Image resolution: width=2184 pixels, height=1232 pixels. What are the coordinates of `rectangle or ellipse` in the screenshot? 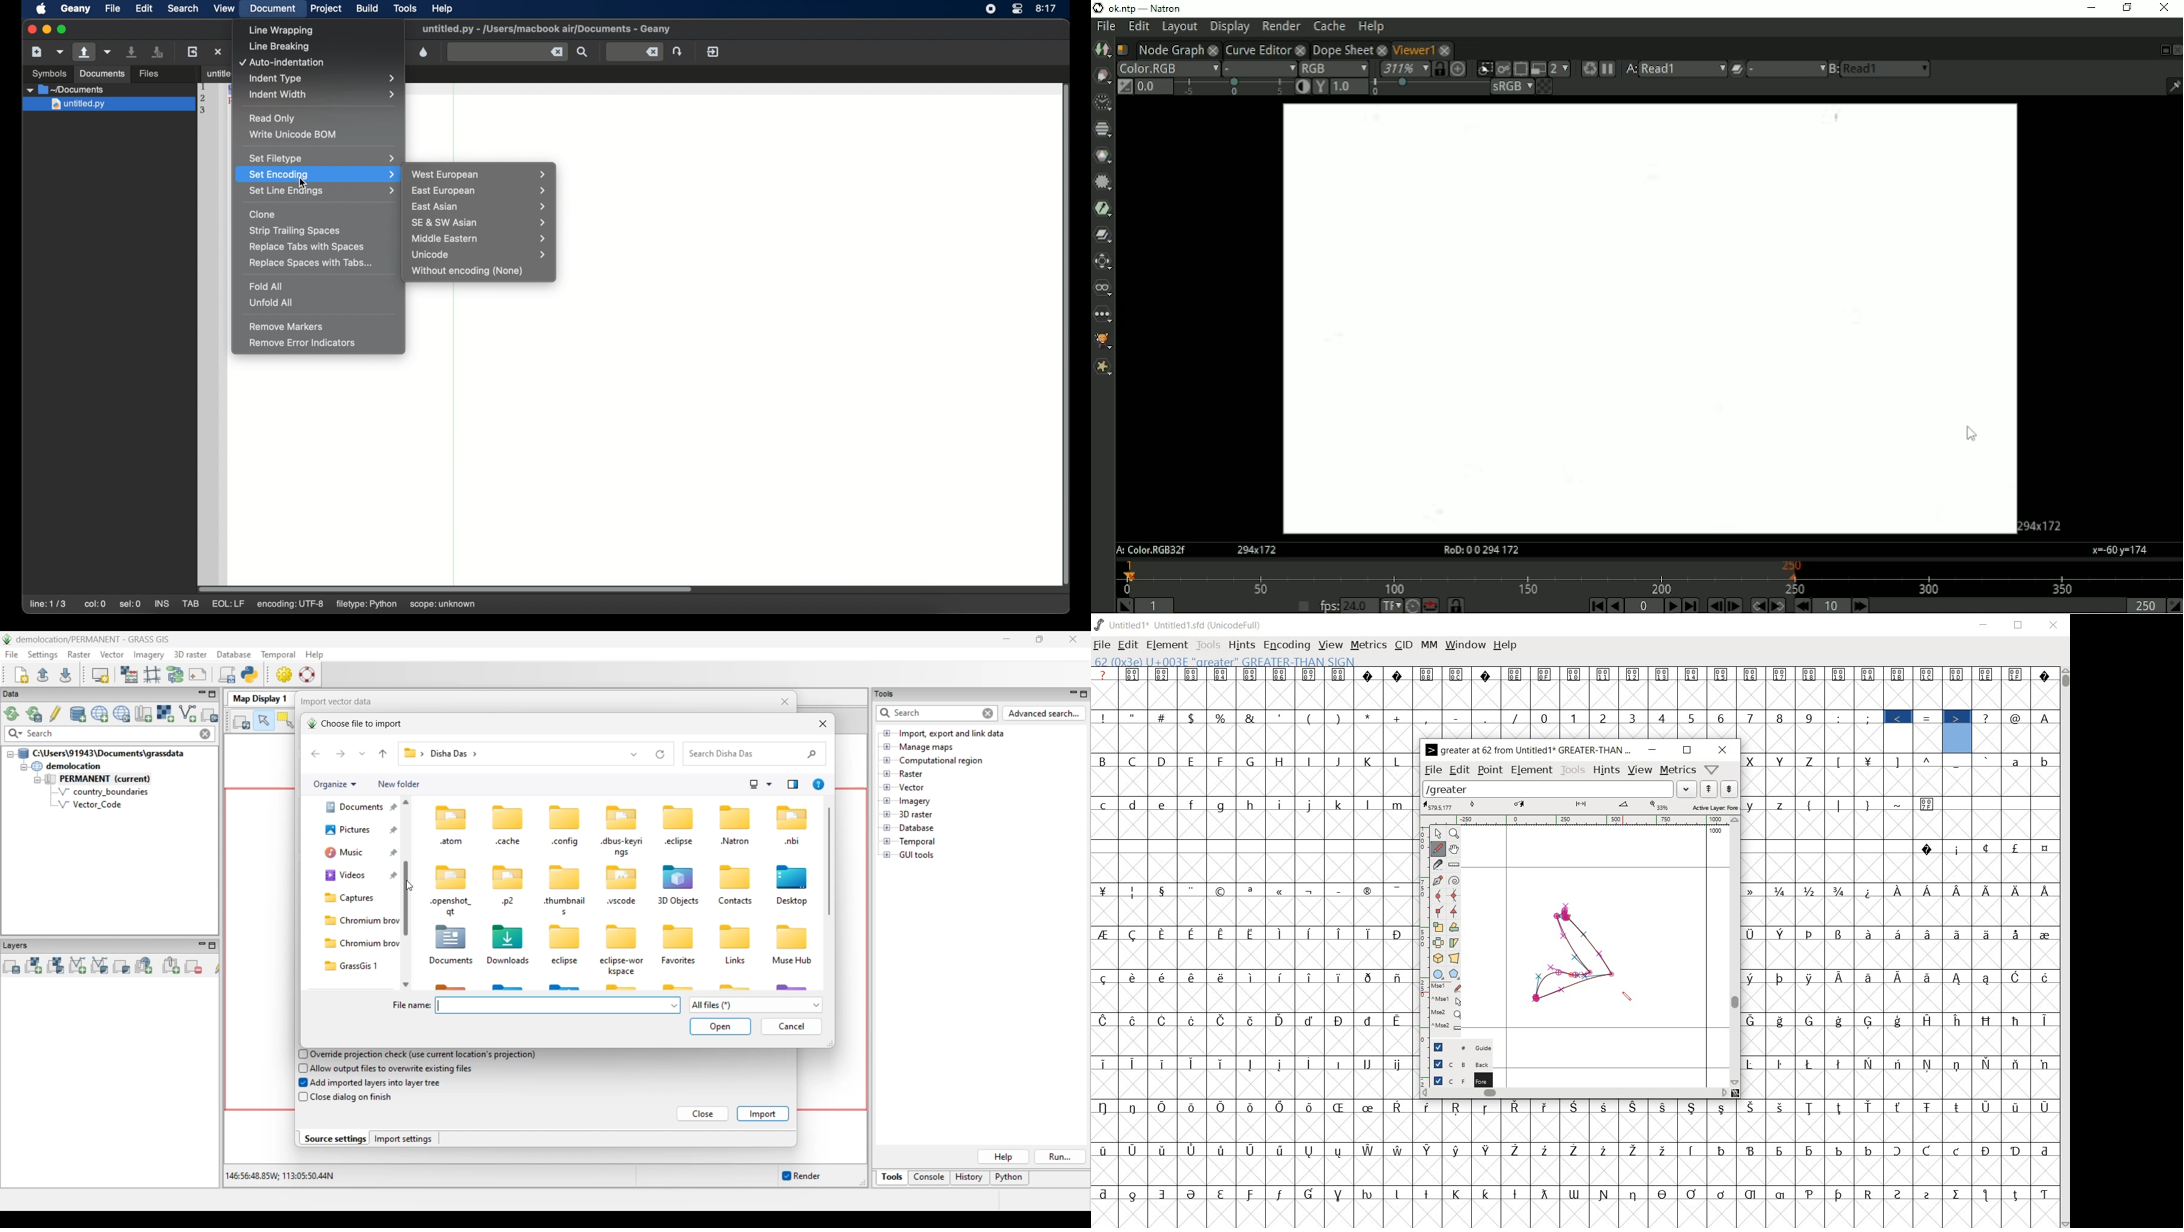 It's located at (1437, 973).